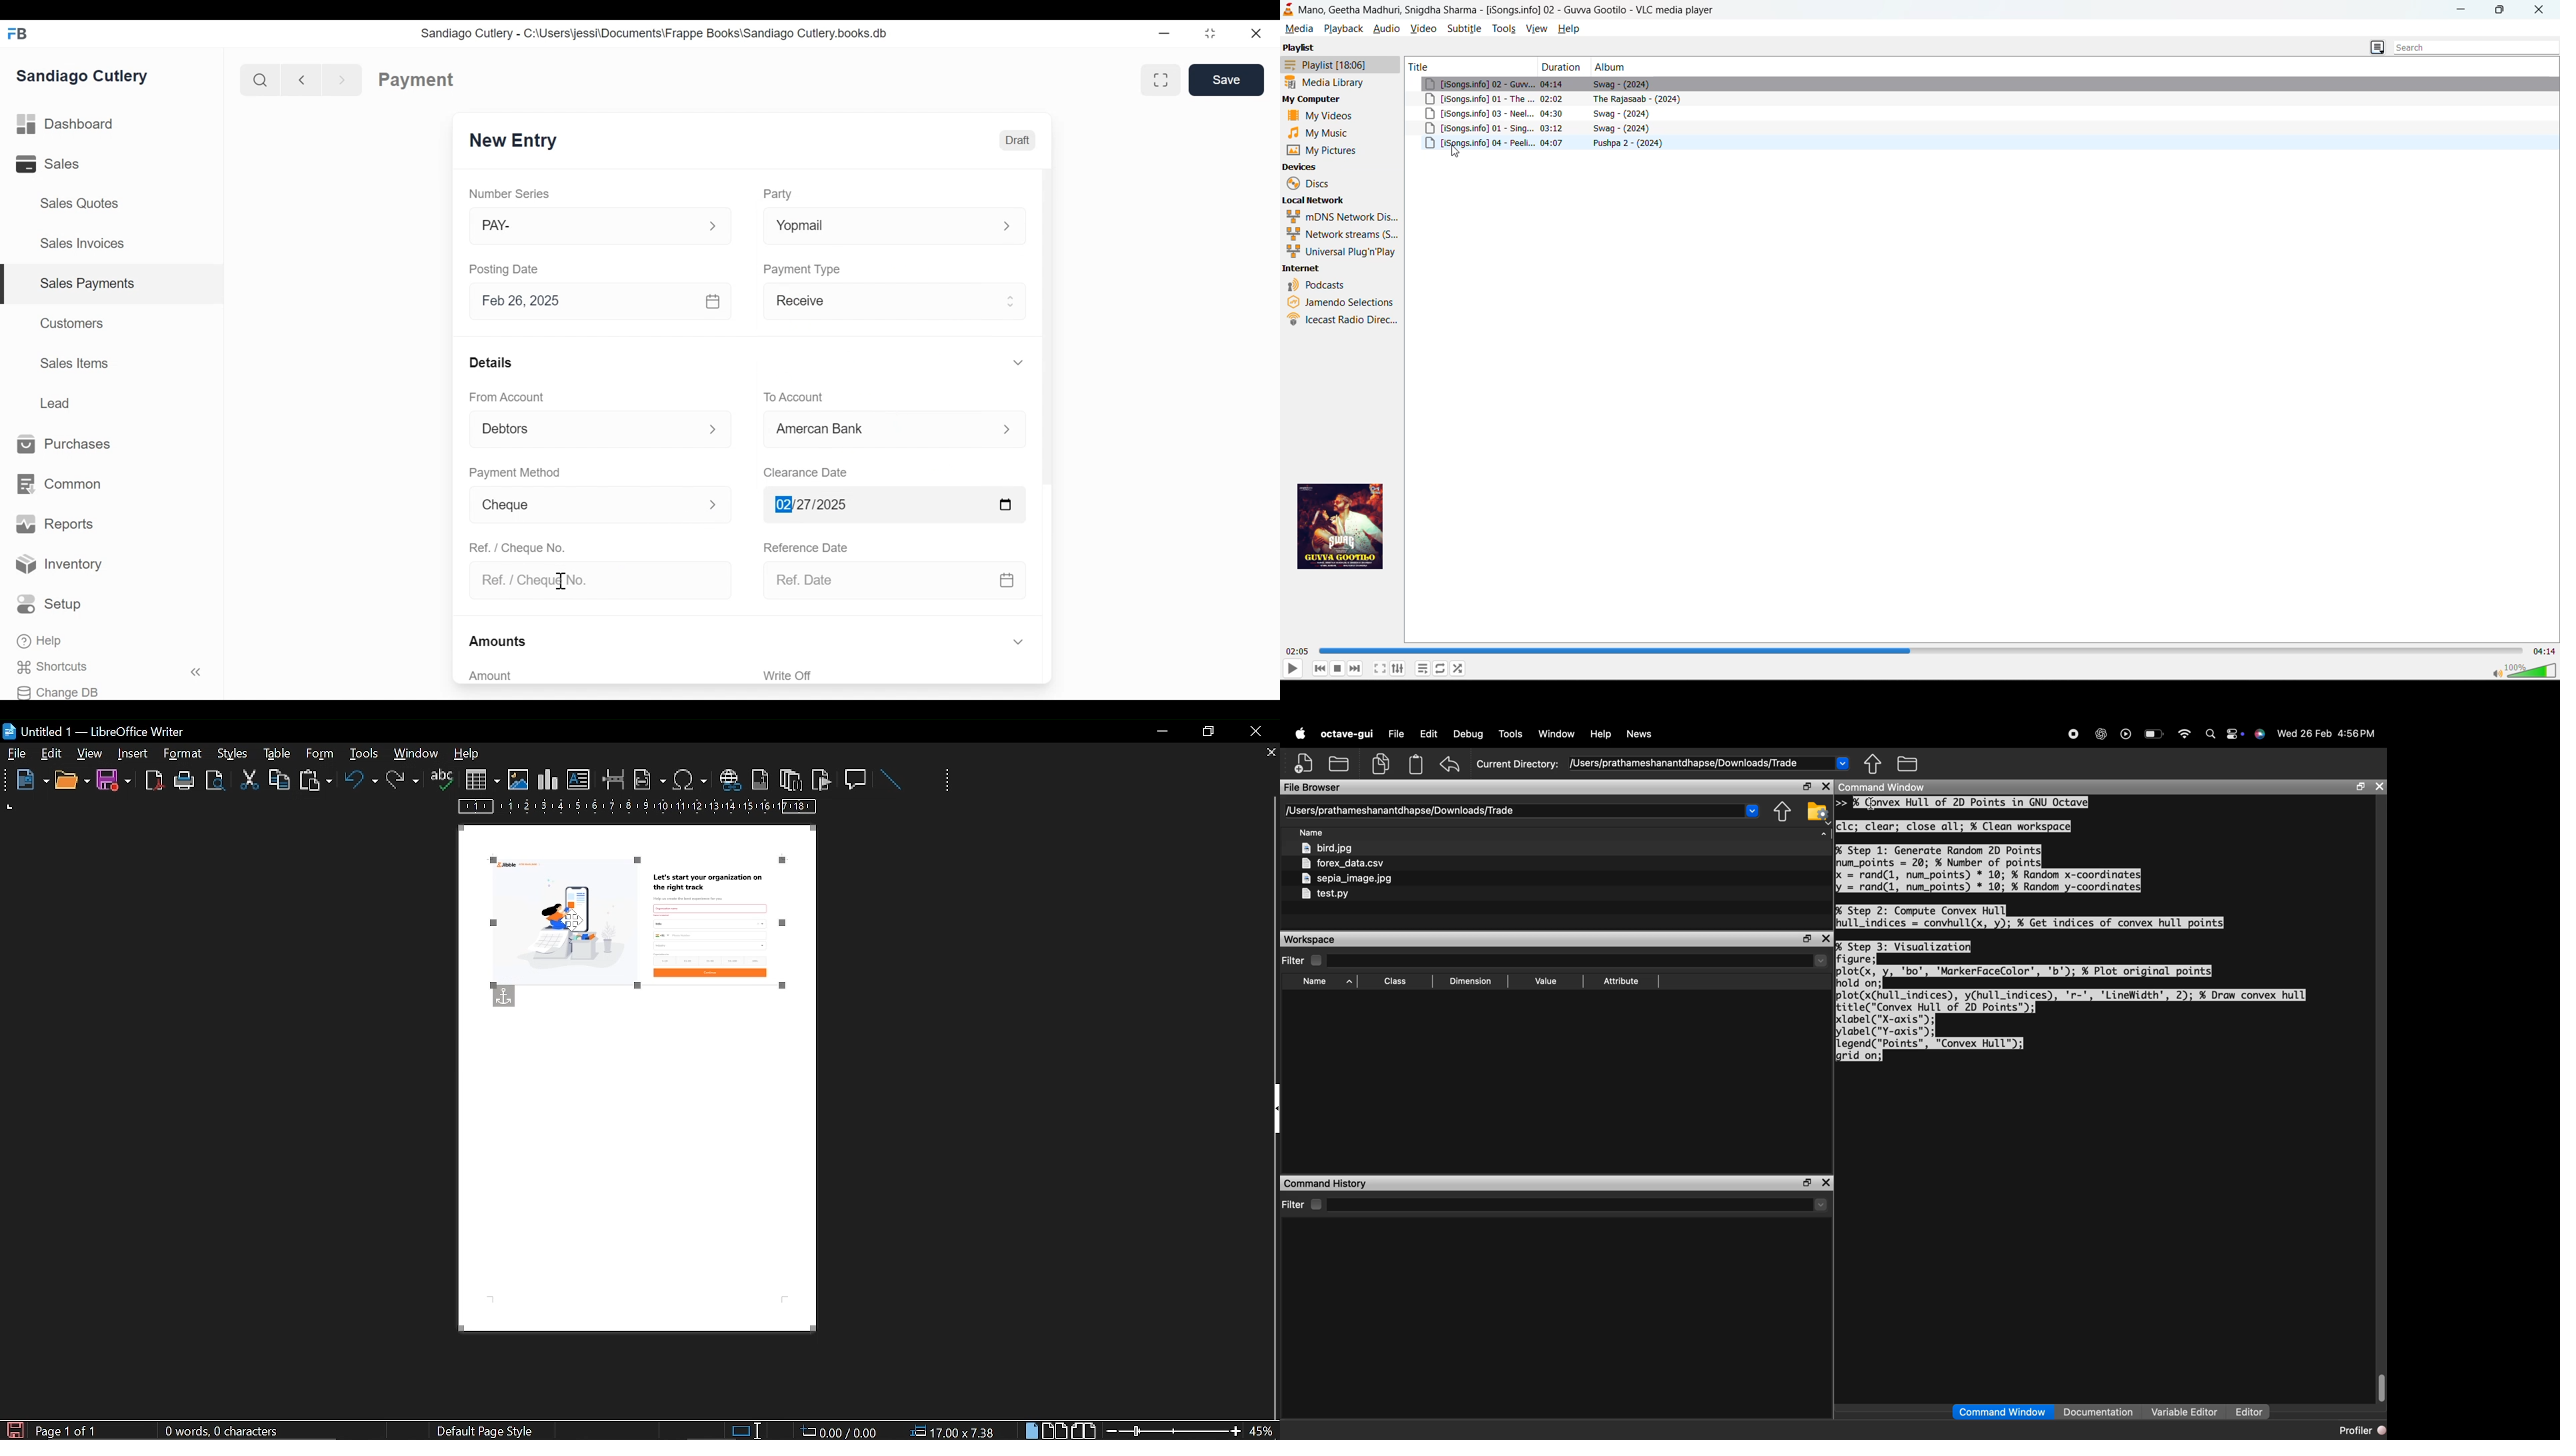 The height and width of the screenshot is (1456, 2576). Describe the element at coordinates (1257, 33) in the screenshot. I see `Close ` at that location.